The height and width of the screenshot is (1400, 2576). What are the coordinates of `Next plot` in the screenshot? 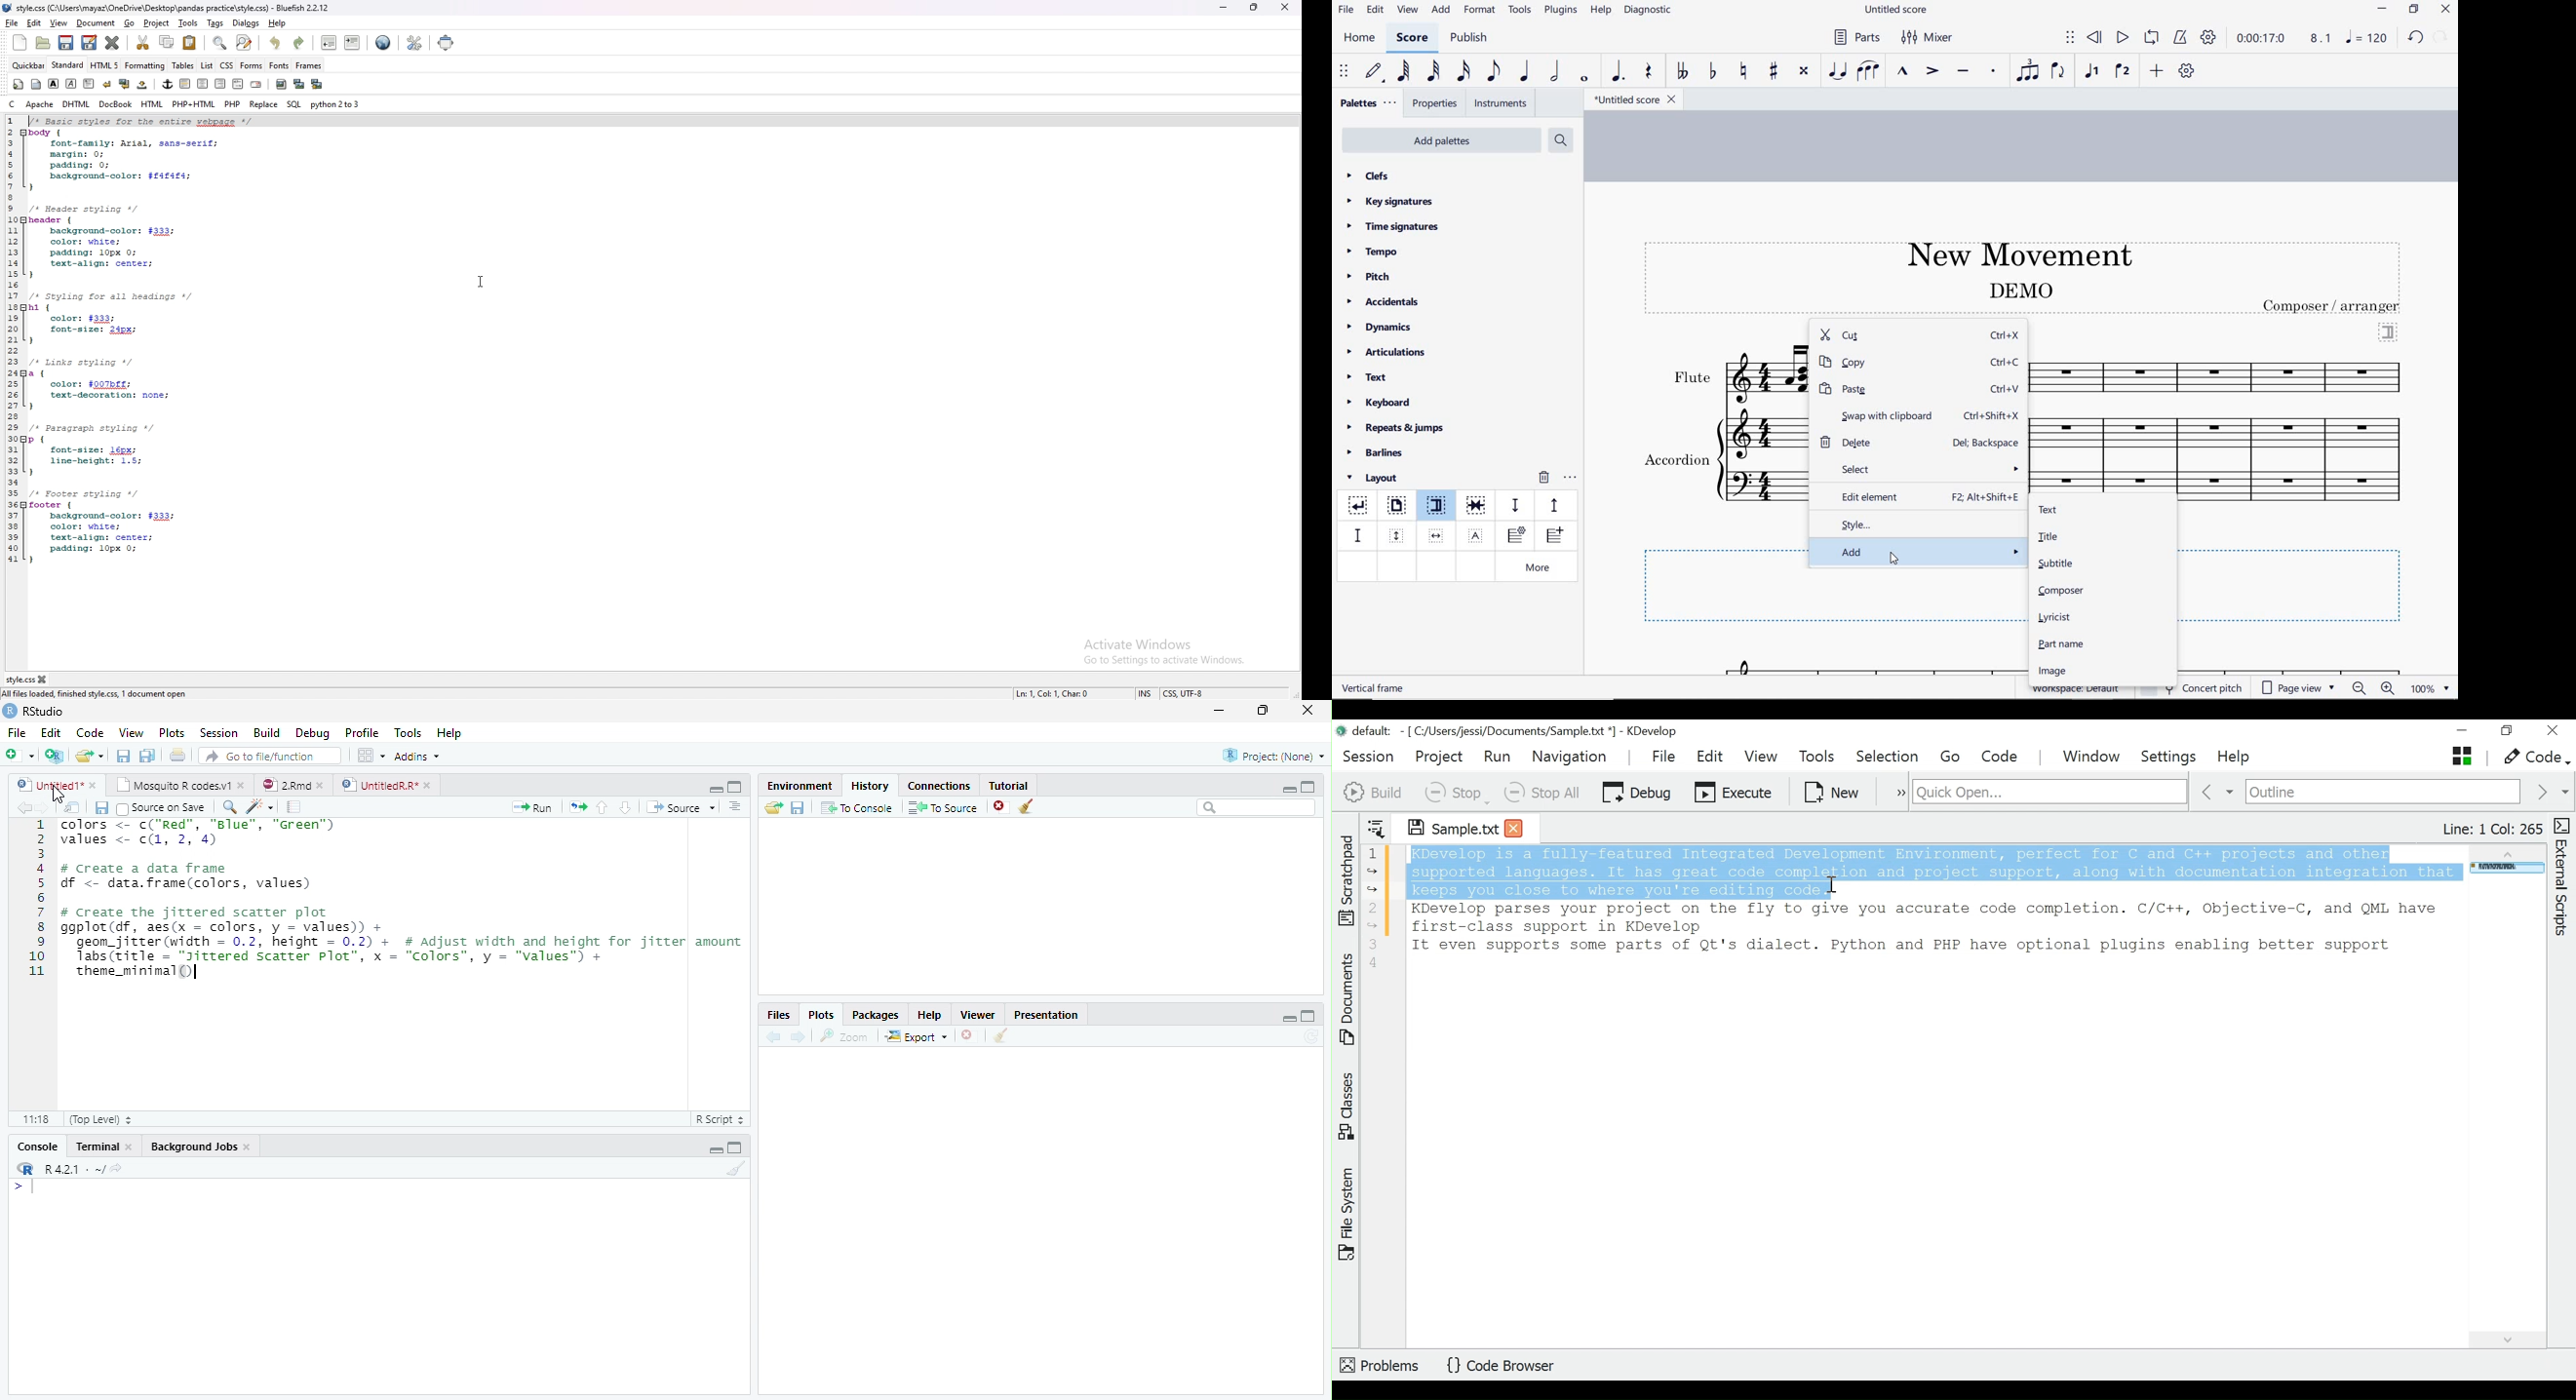 It's located at (798, 1036).